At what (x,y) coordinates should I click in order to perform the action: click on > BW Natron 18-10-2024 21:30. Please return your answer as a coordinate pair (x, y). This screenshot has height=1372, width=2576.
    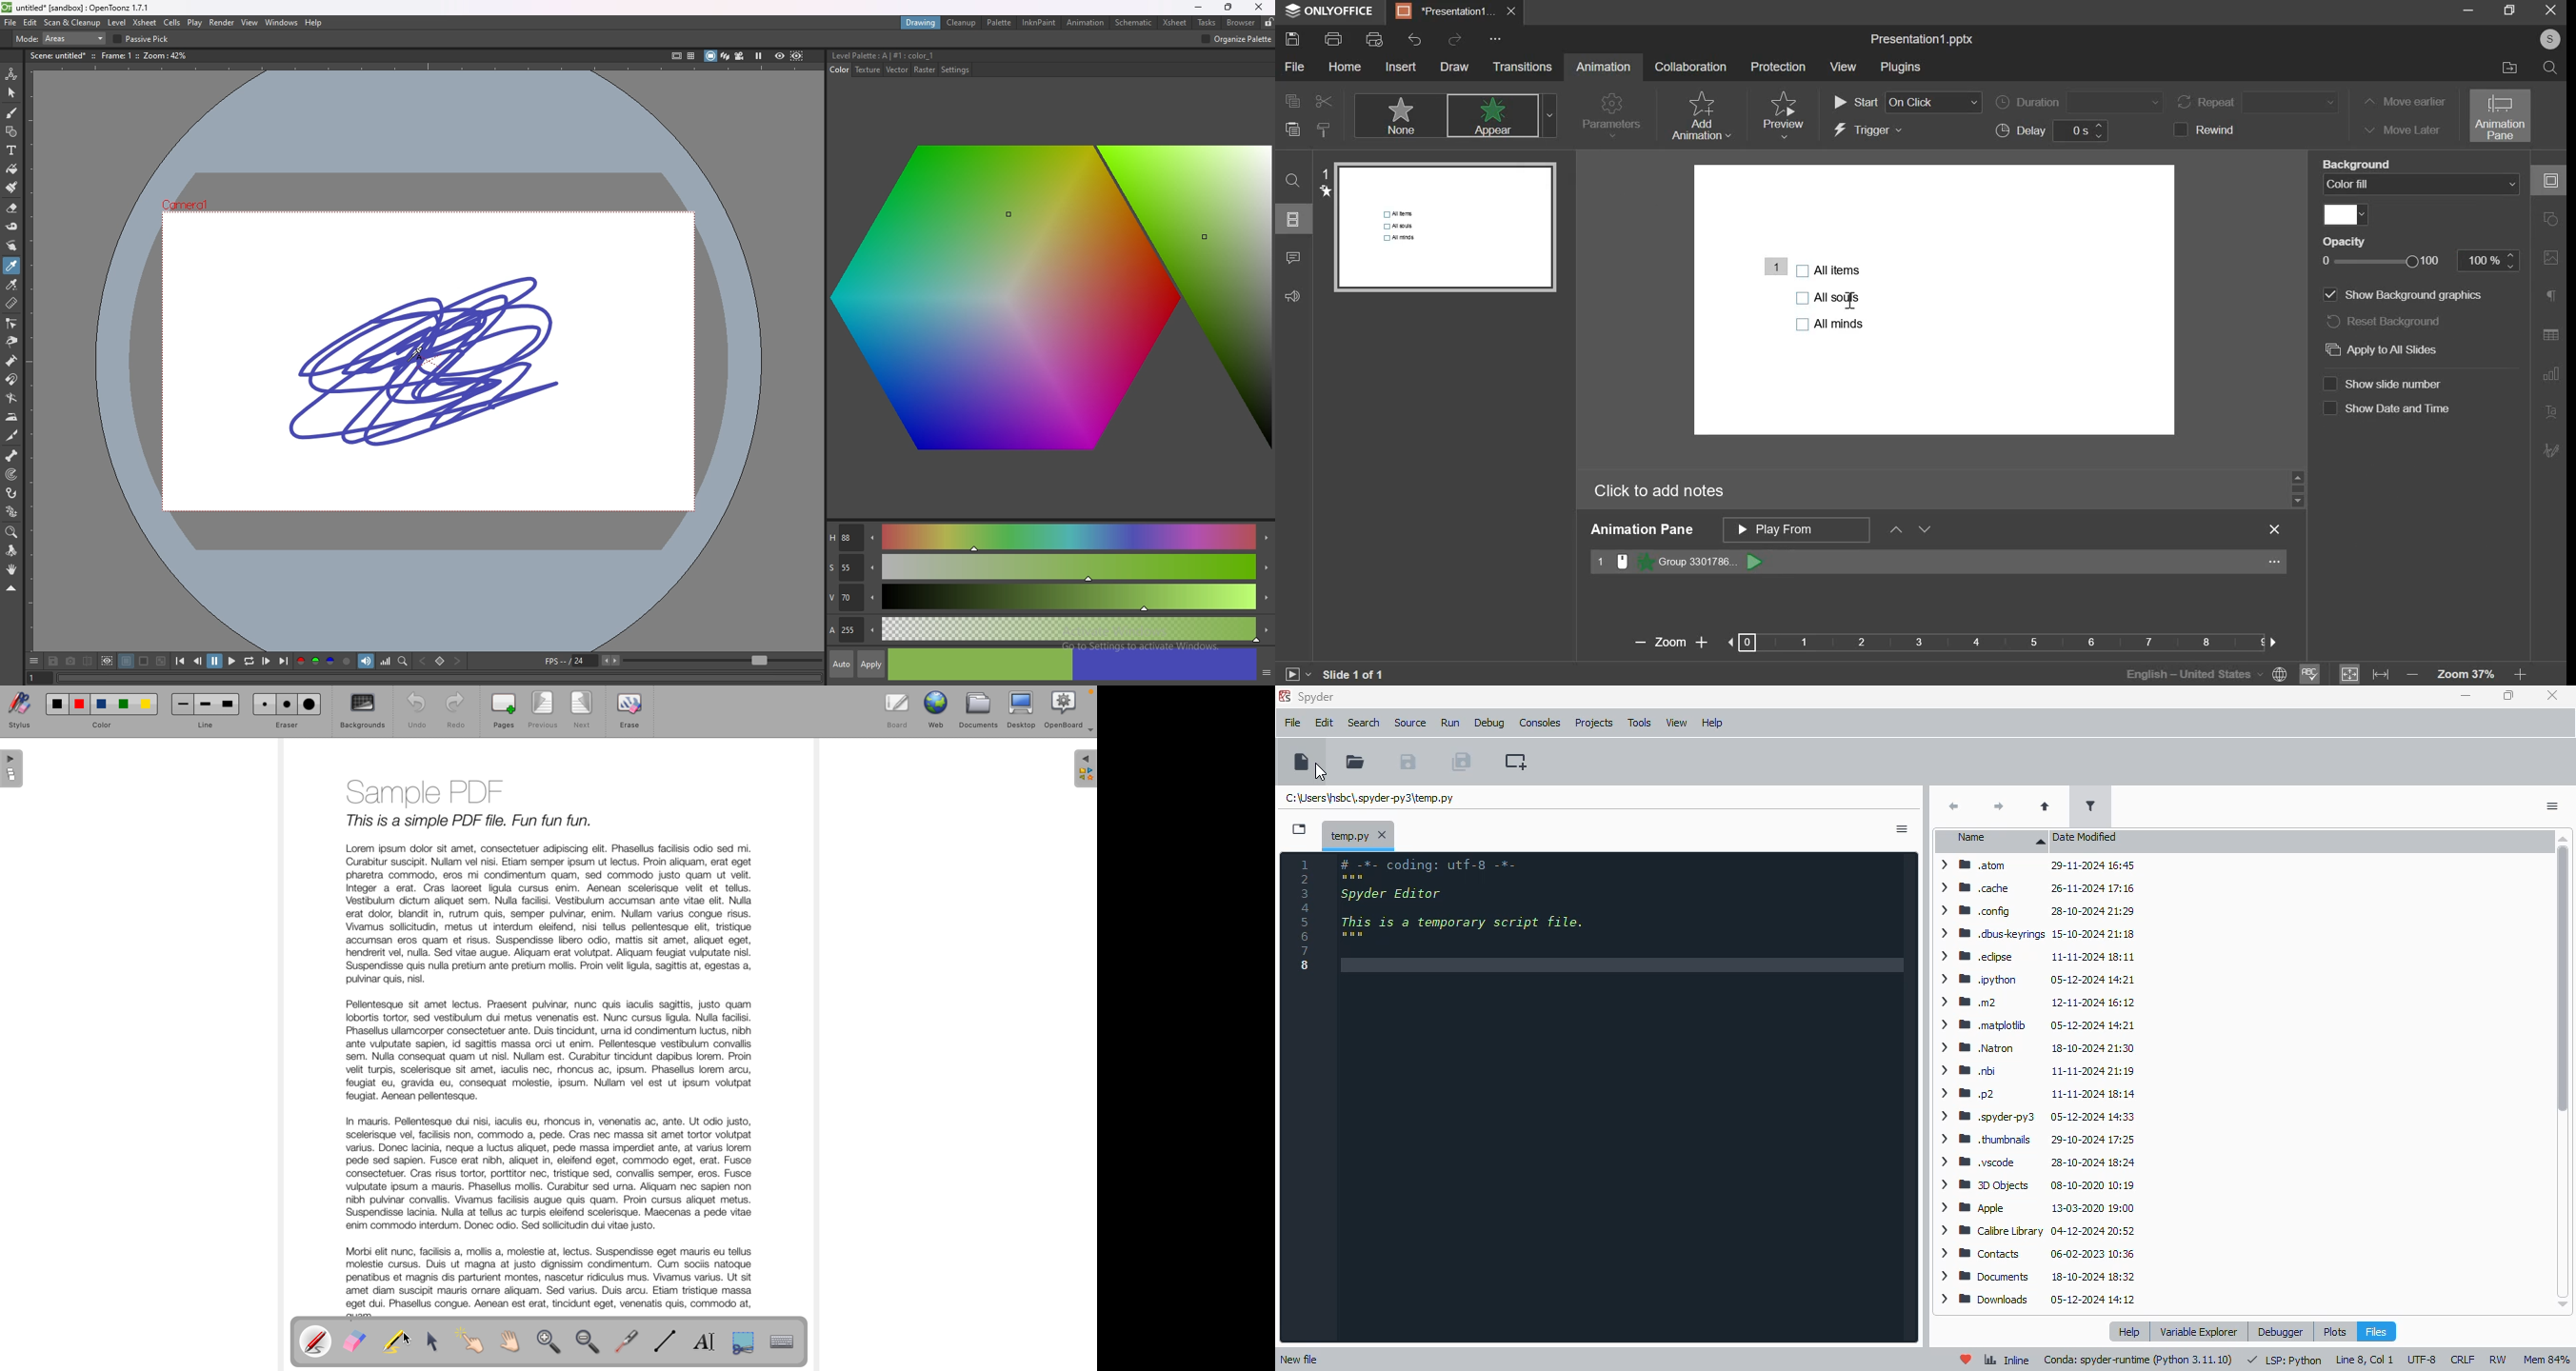
    Looking at the image, I should click on (2034, 1049).